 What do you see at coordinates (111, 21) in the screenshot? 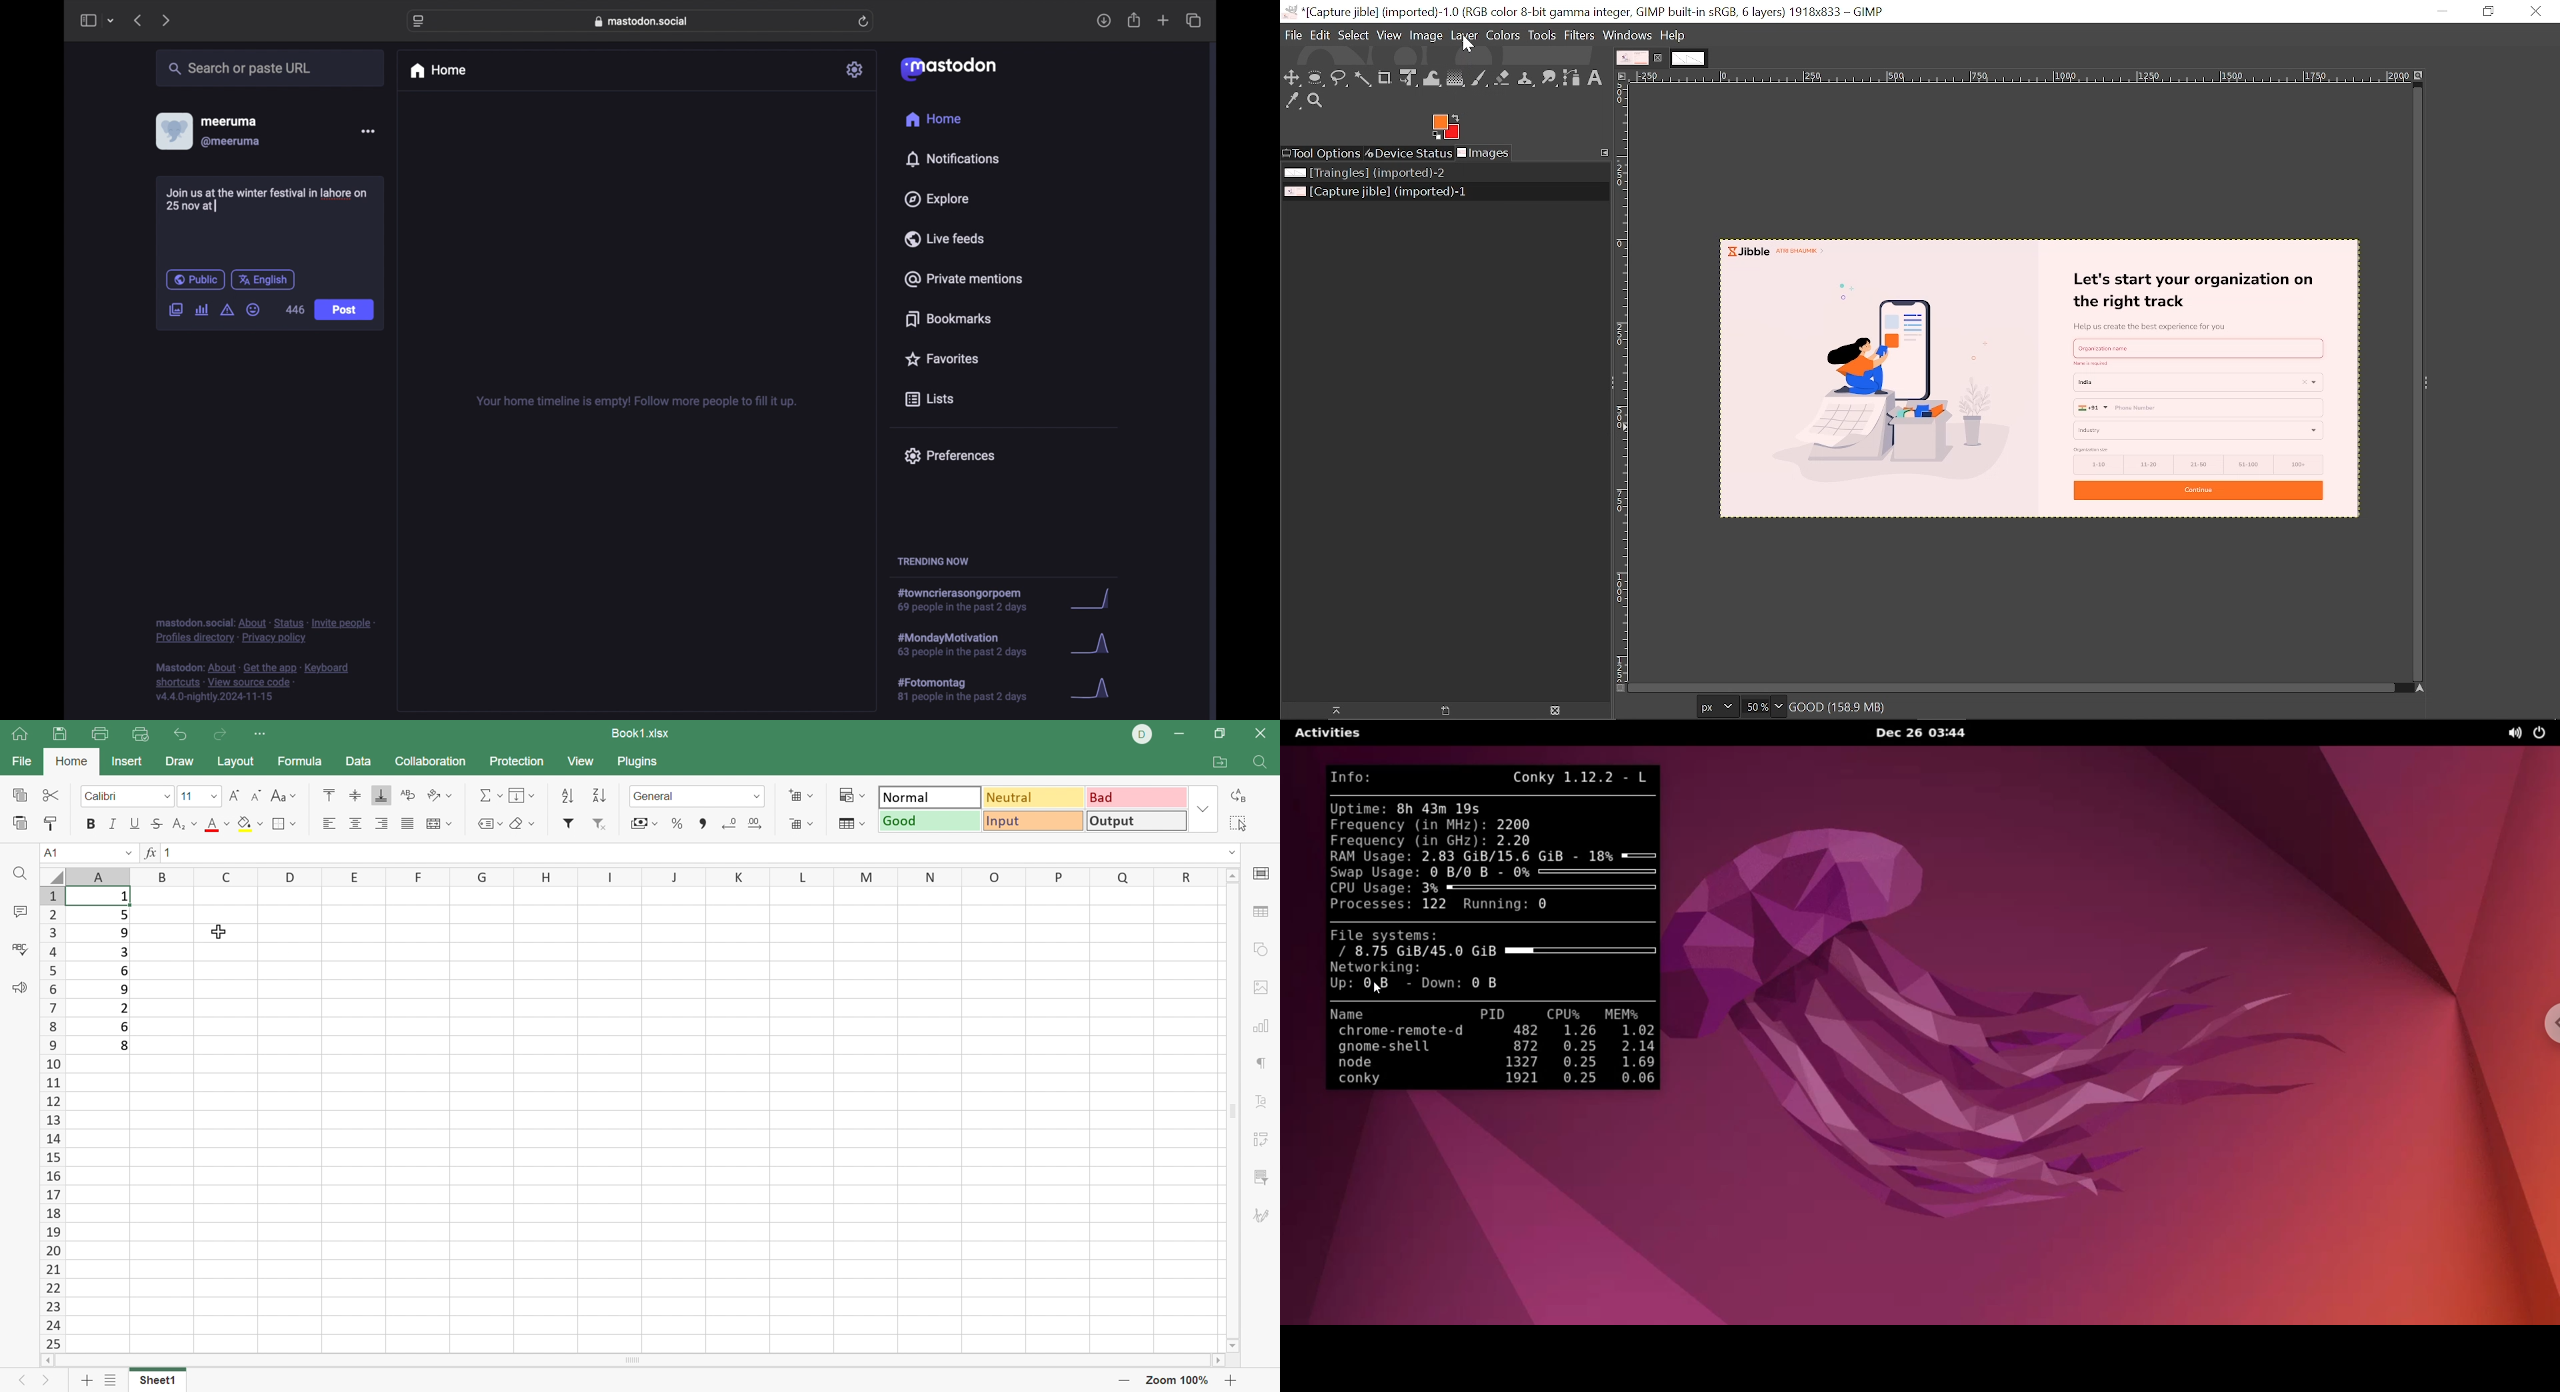
I see `tab group picker` at bounding box center [111, 21].